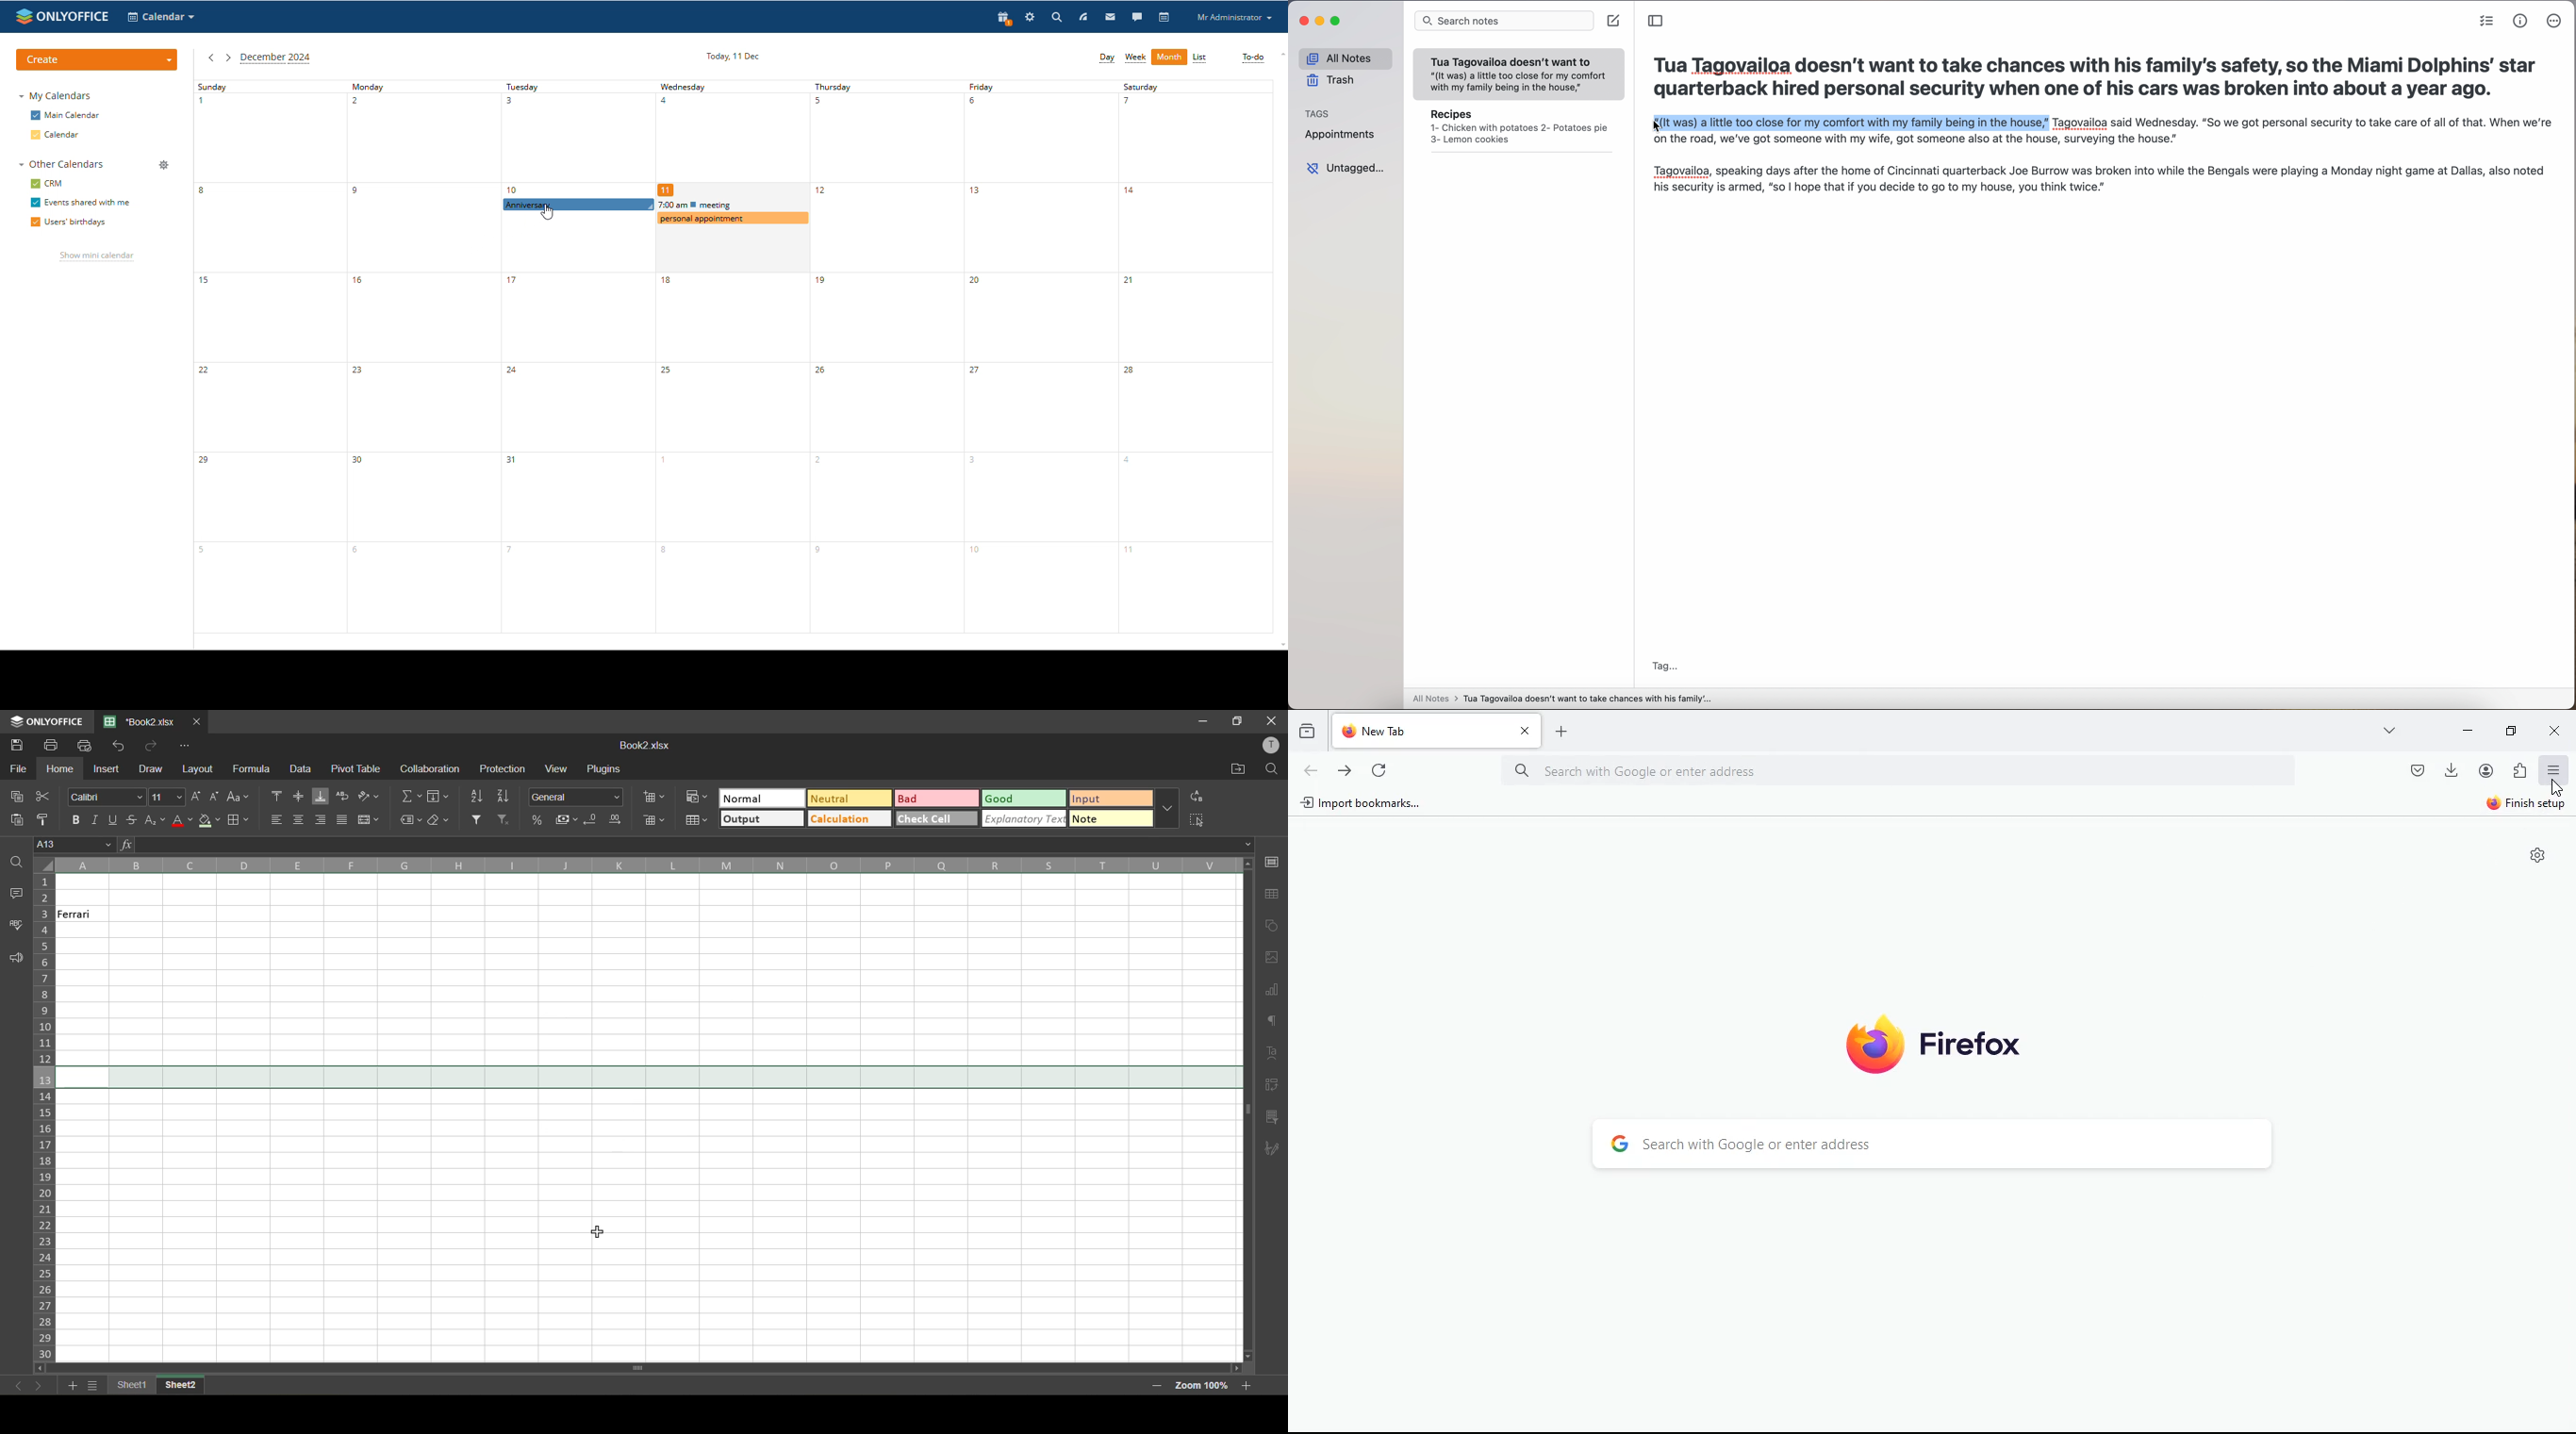 The width and height of the screenshot is (2576, 1456). Describe the element at coordinates (123, 747) in the screenshot. I see `undo` at that location.